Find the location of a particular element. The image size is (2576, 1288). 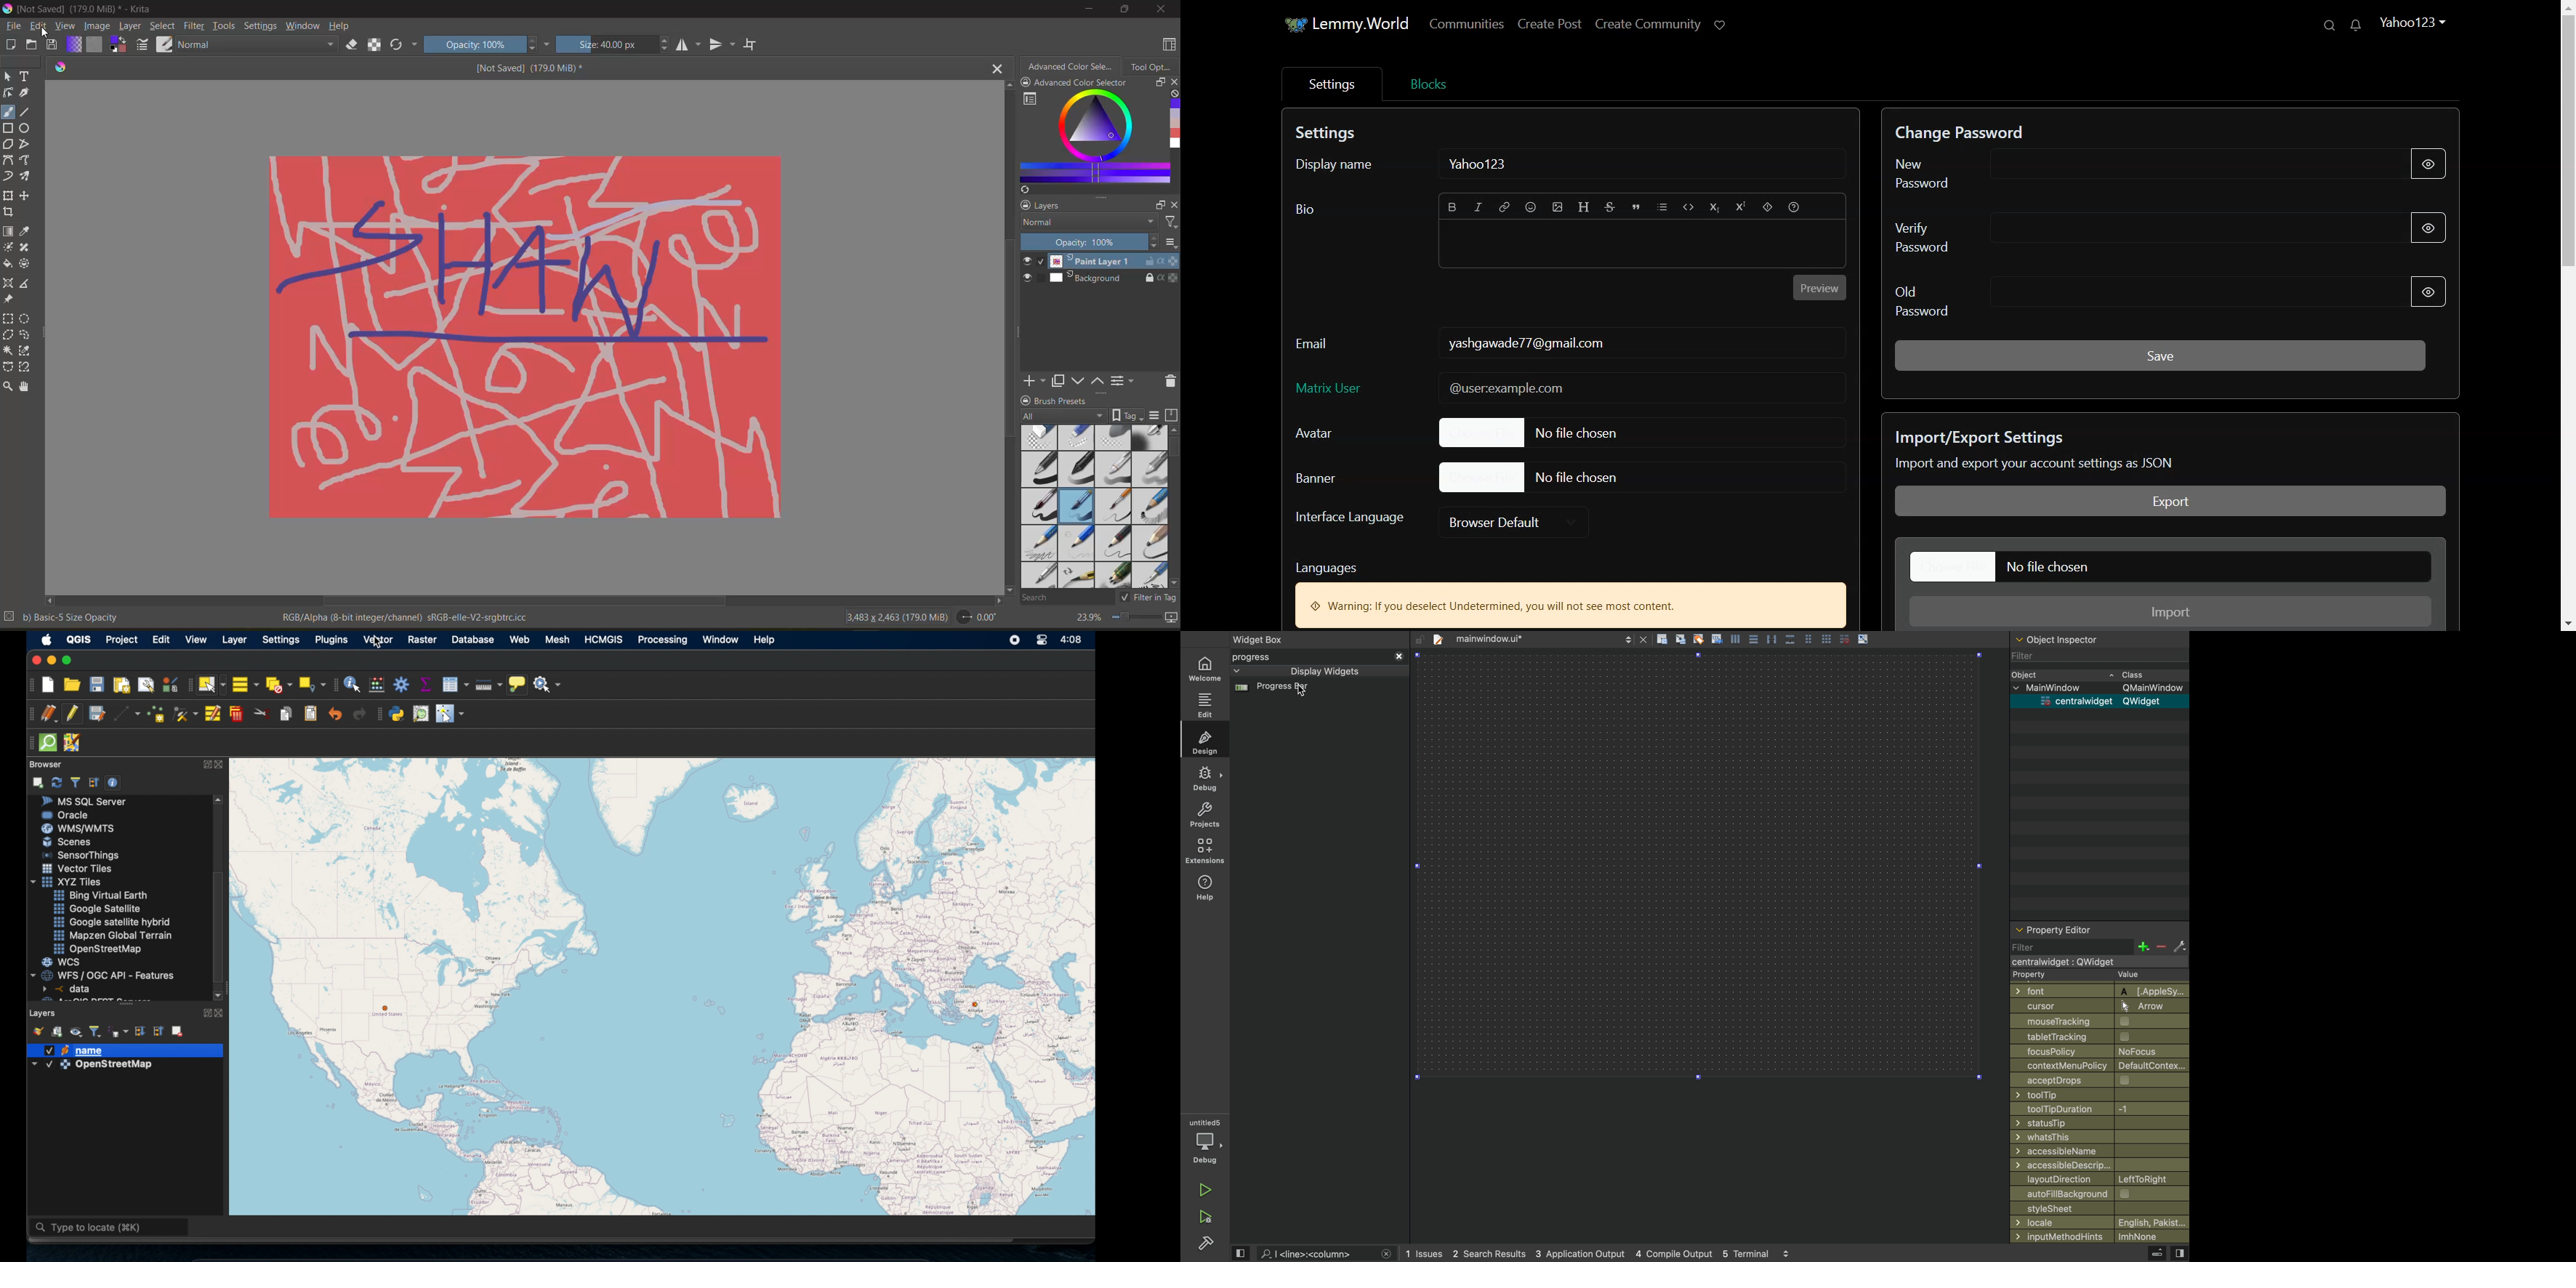

select is located at coordinates (162, 26).